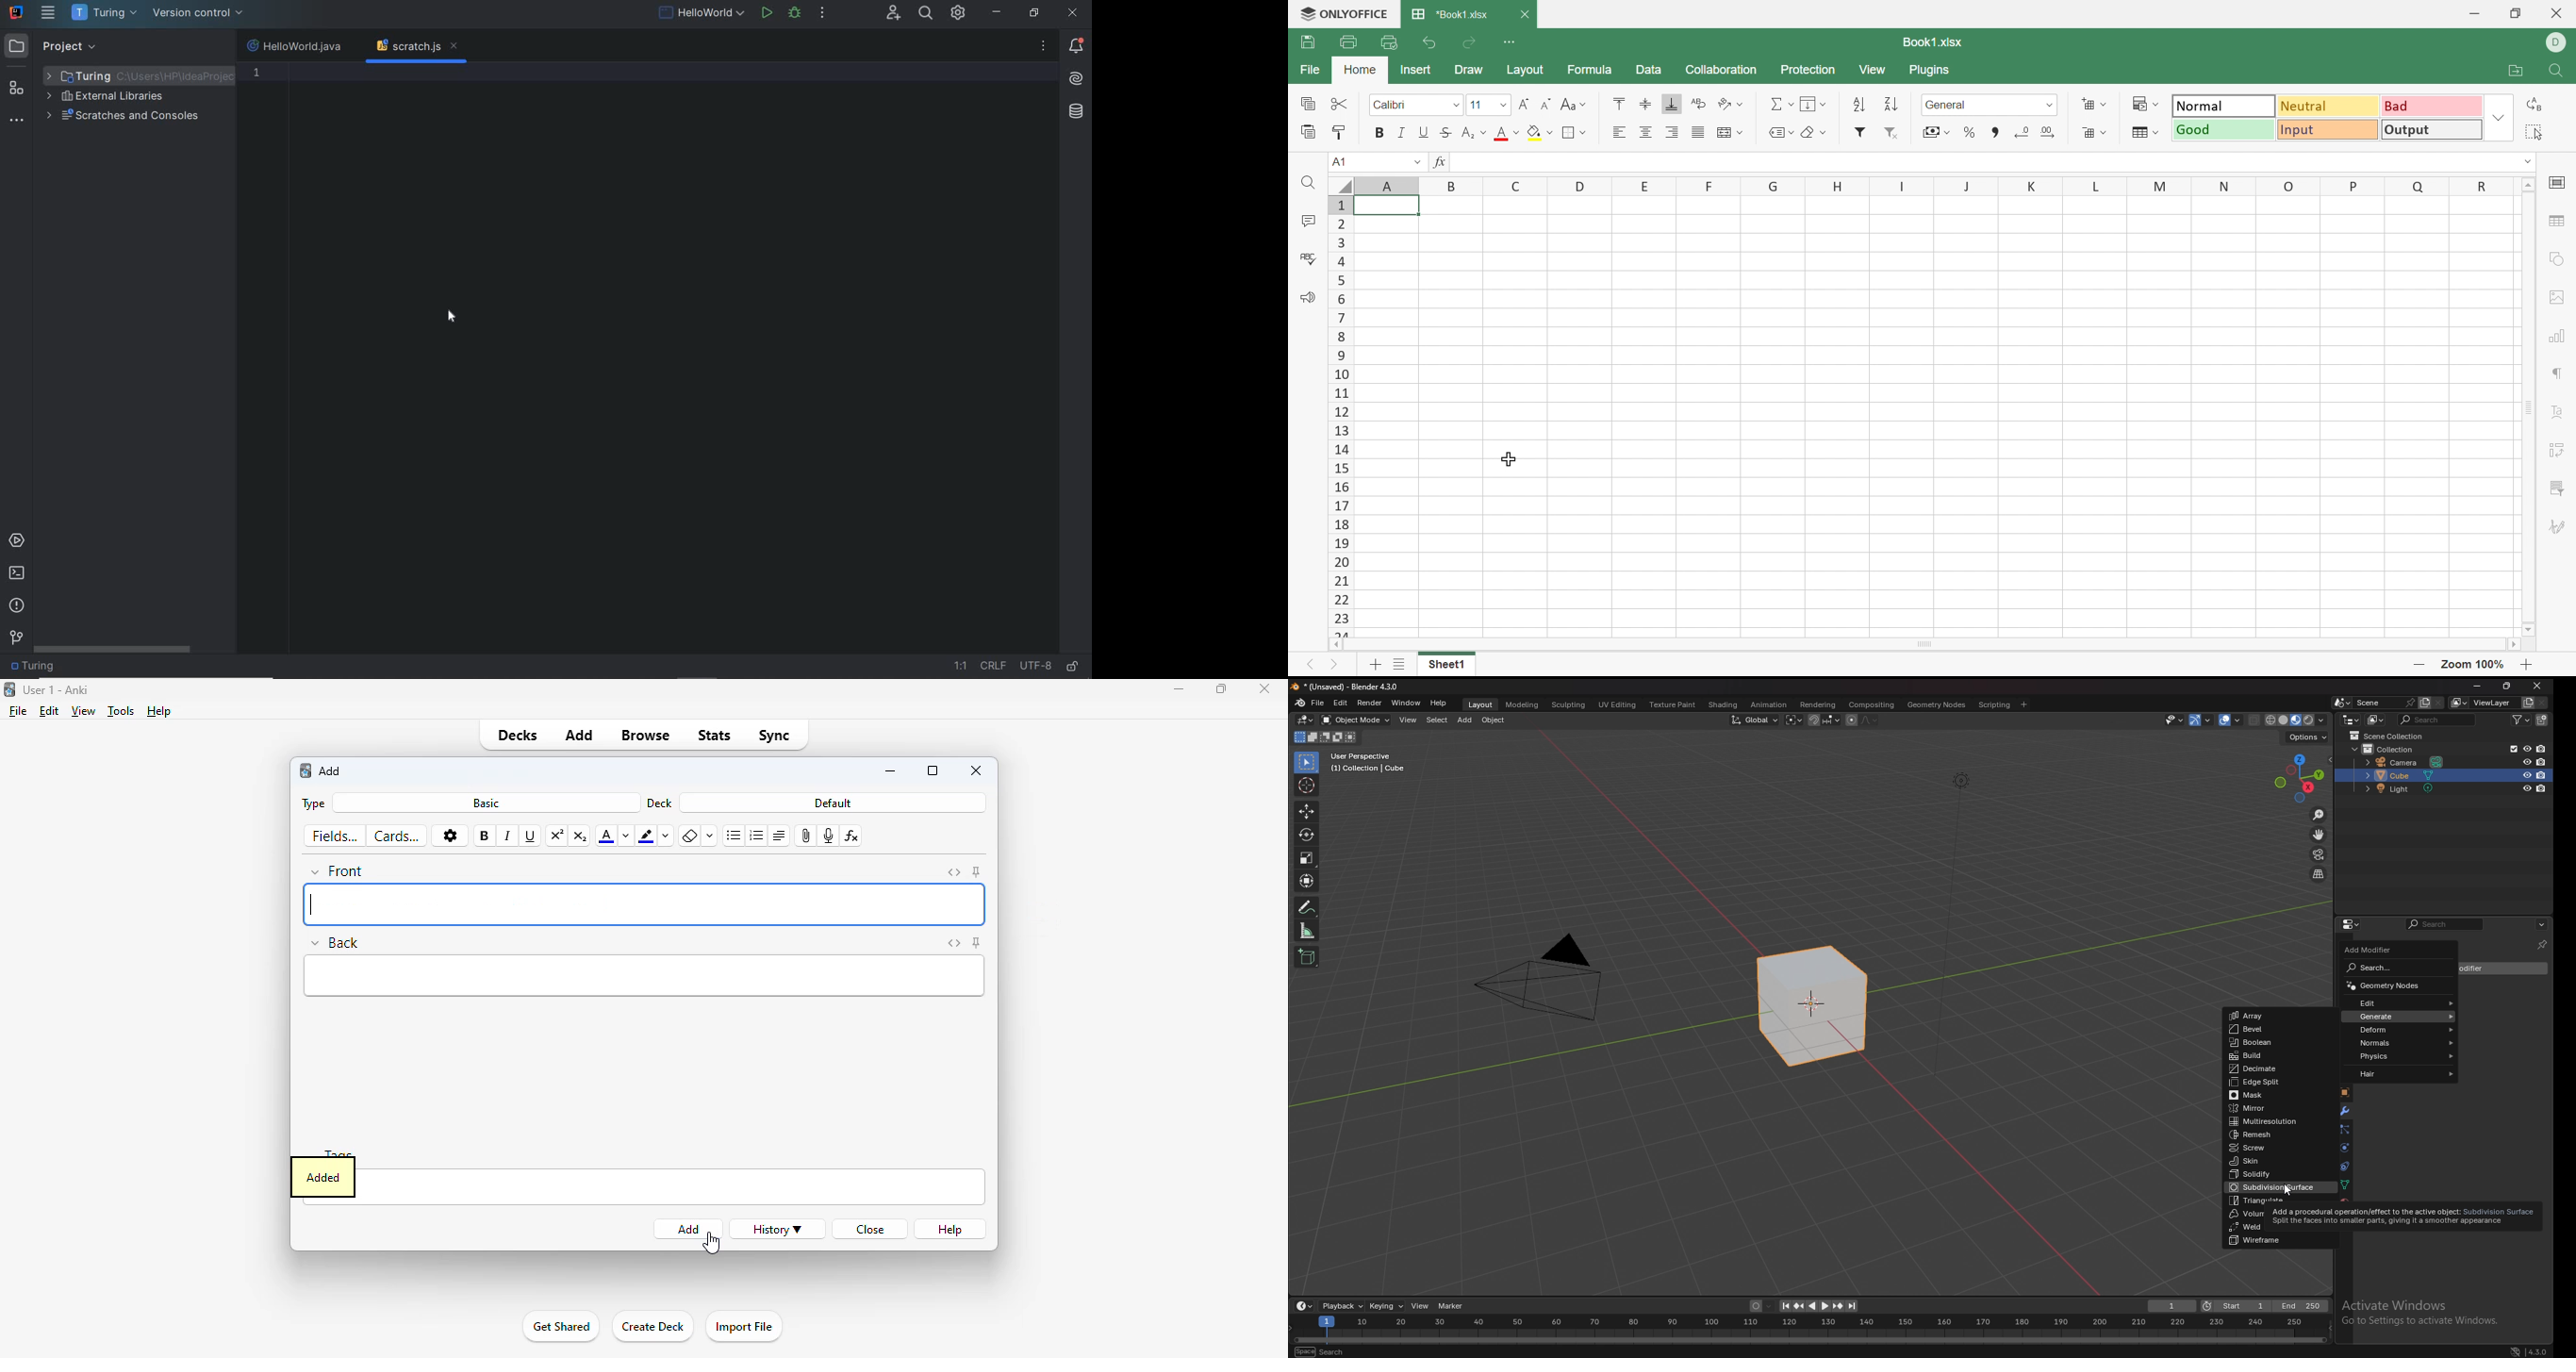 The image size is (2576, 1372). Describe the element at coordinates (1799, 1306) in the screenshot. I see `jump to keyframe` at that location.